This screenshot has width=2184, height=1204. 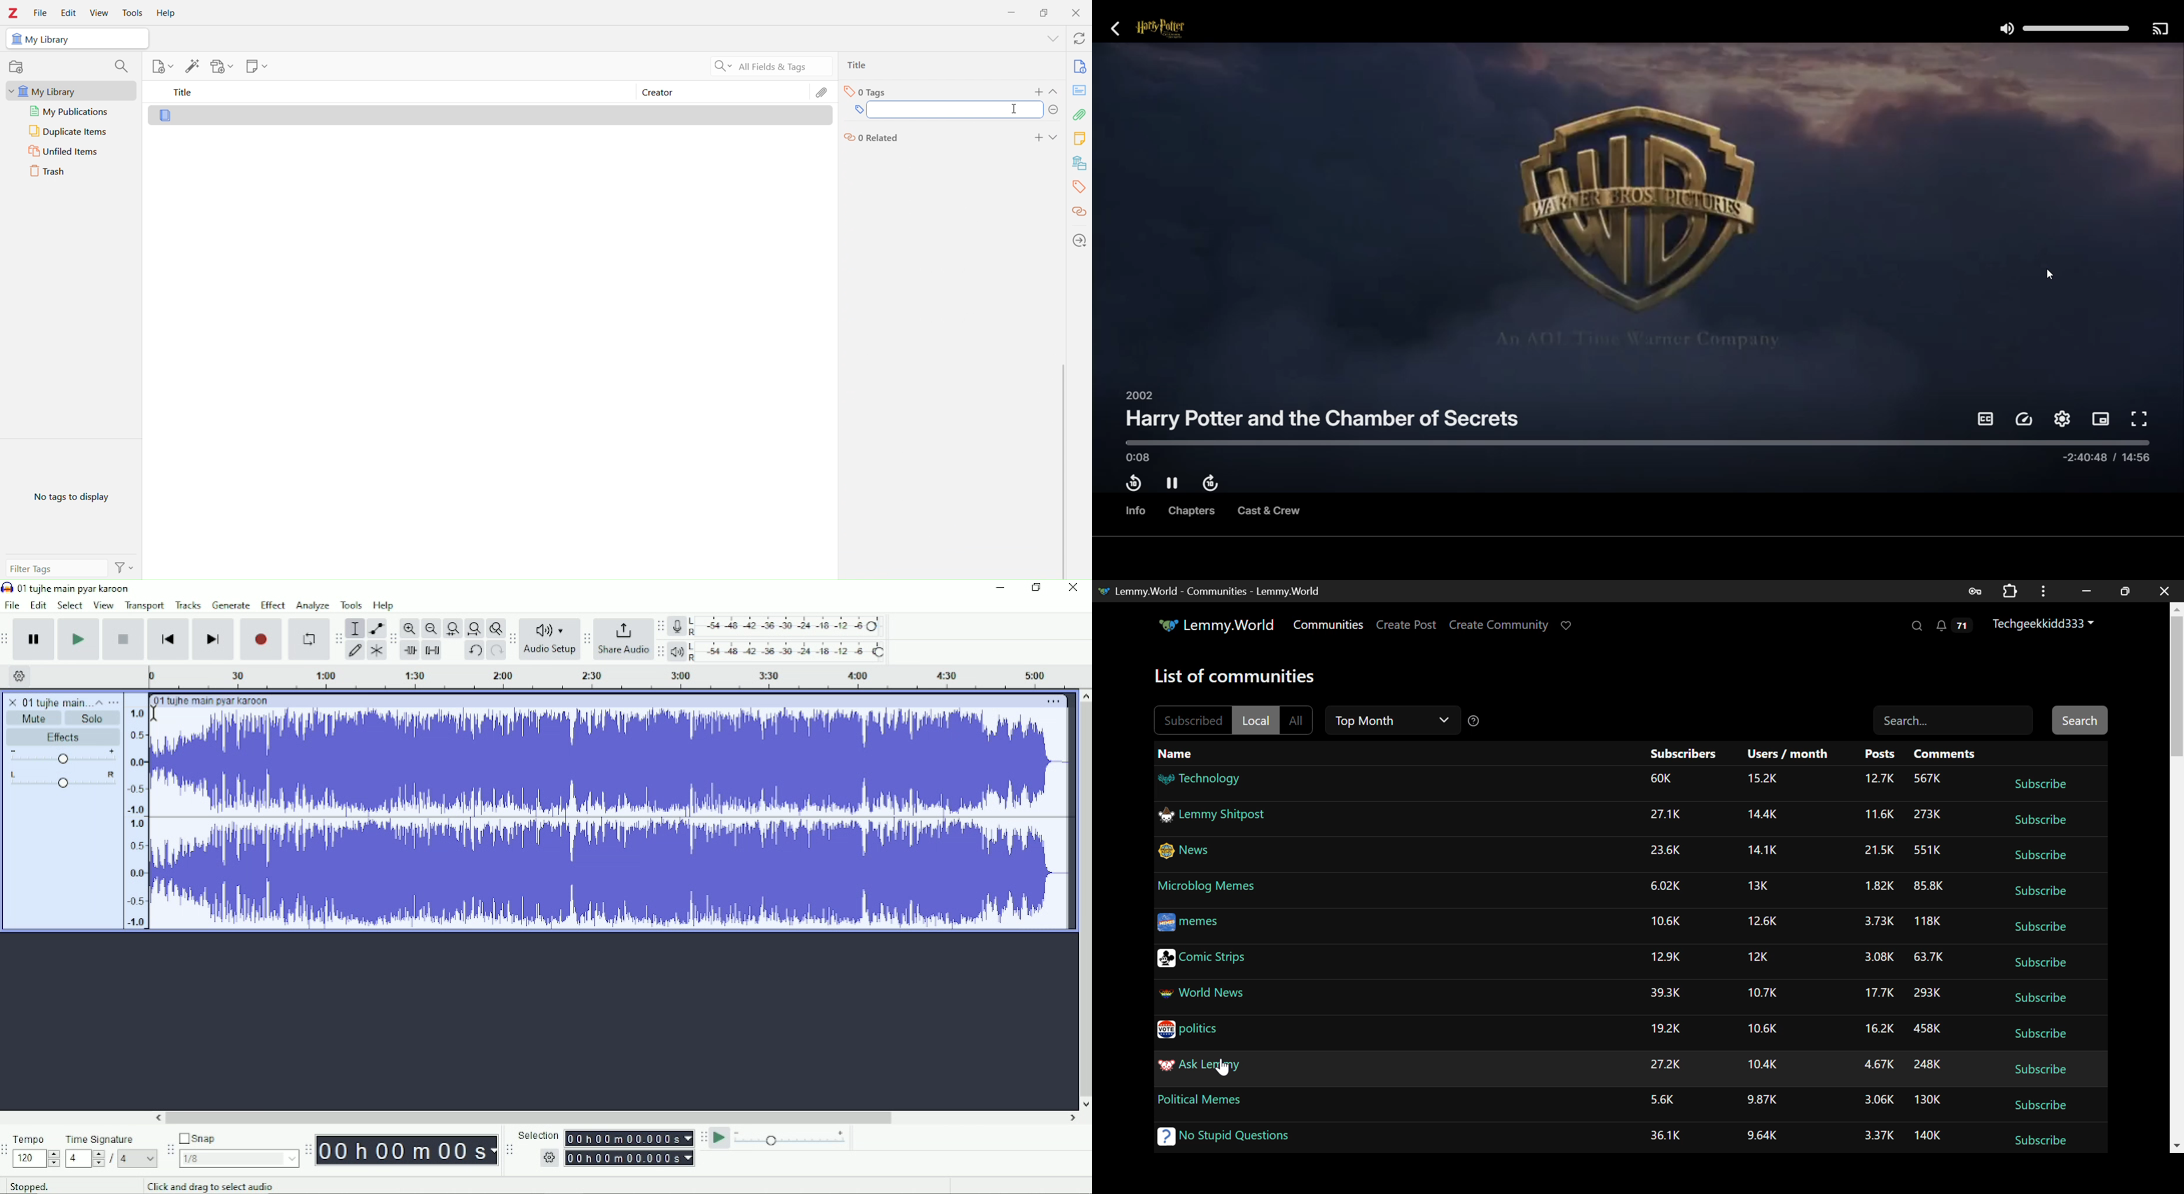 What do you see at coordinates (1664, 850) in the screenshot?
I see `Amount` at bounding box center [1664, 850].